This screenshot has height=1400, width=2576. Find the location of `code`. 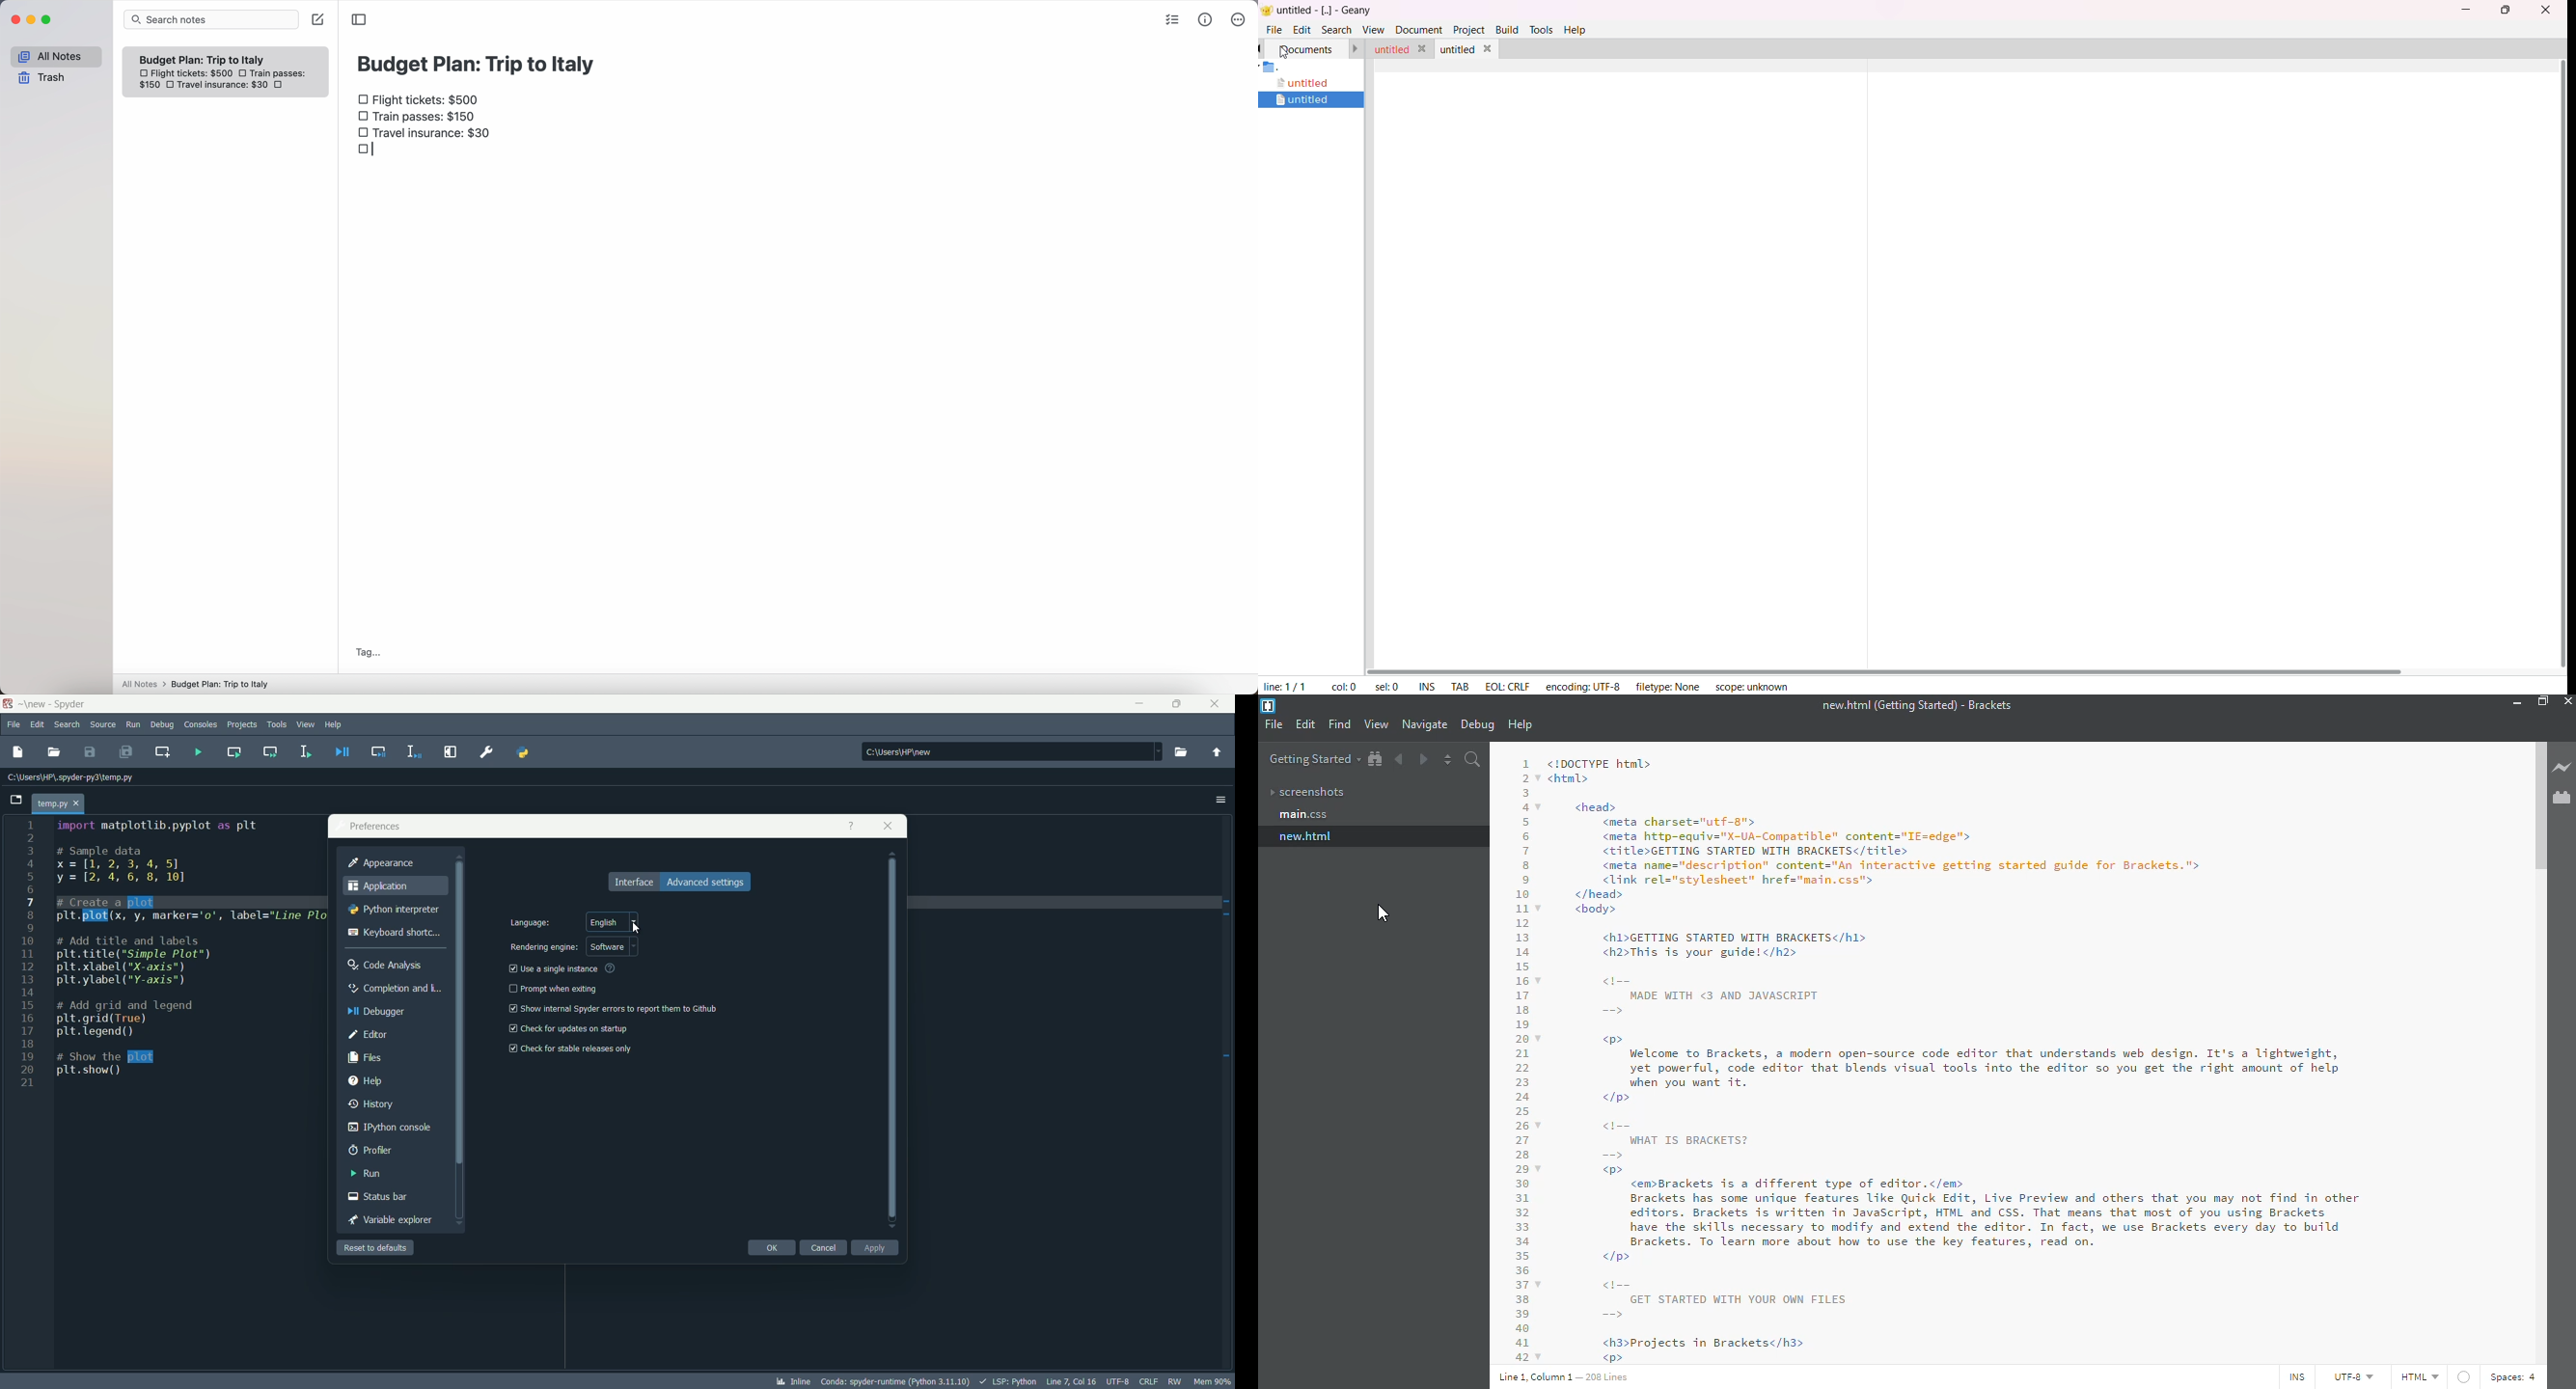

code is located at coordinates (2013, 1054).